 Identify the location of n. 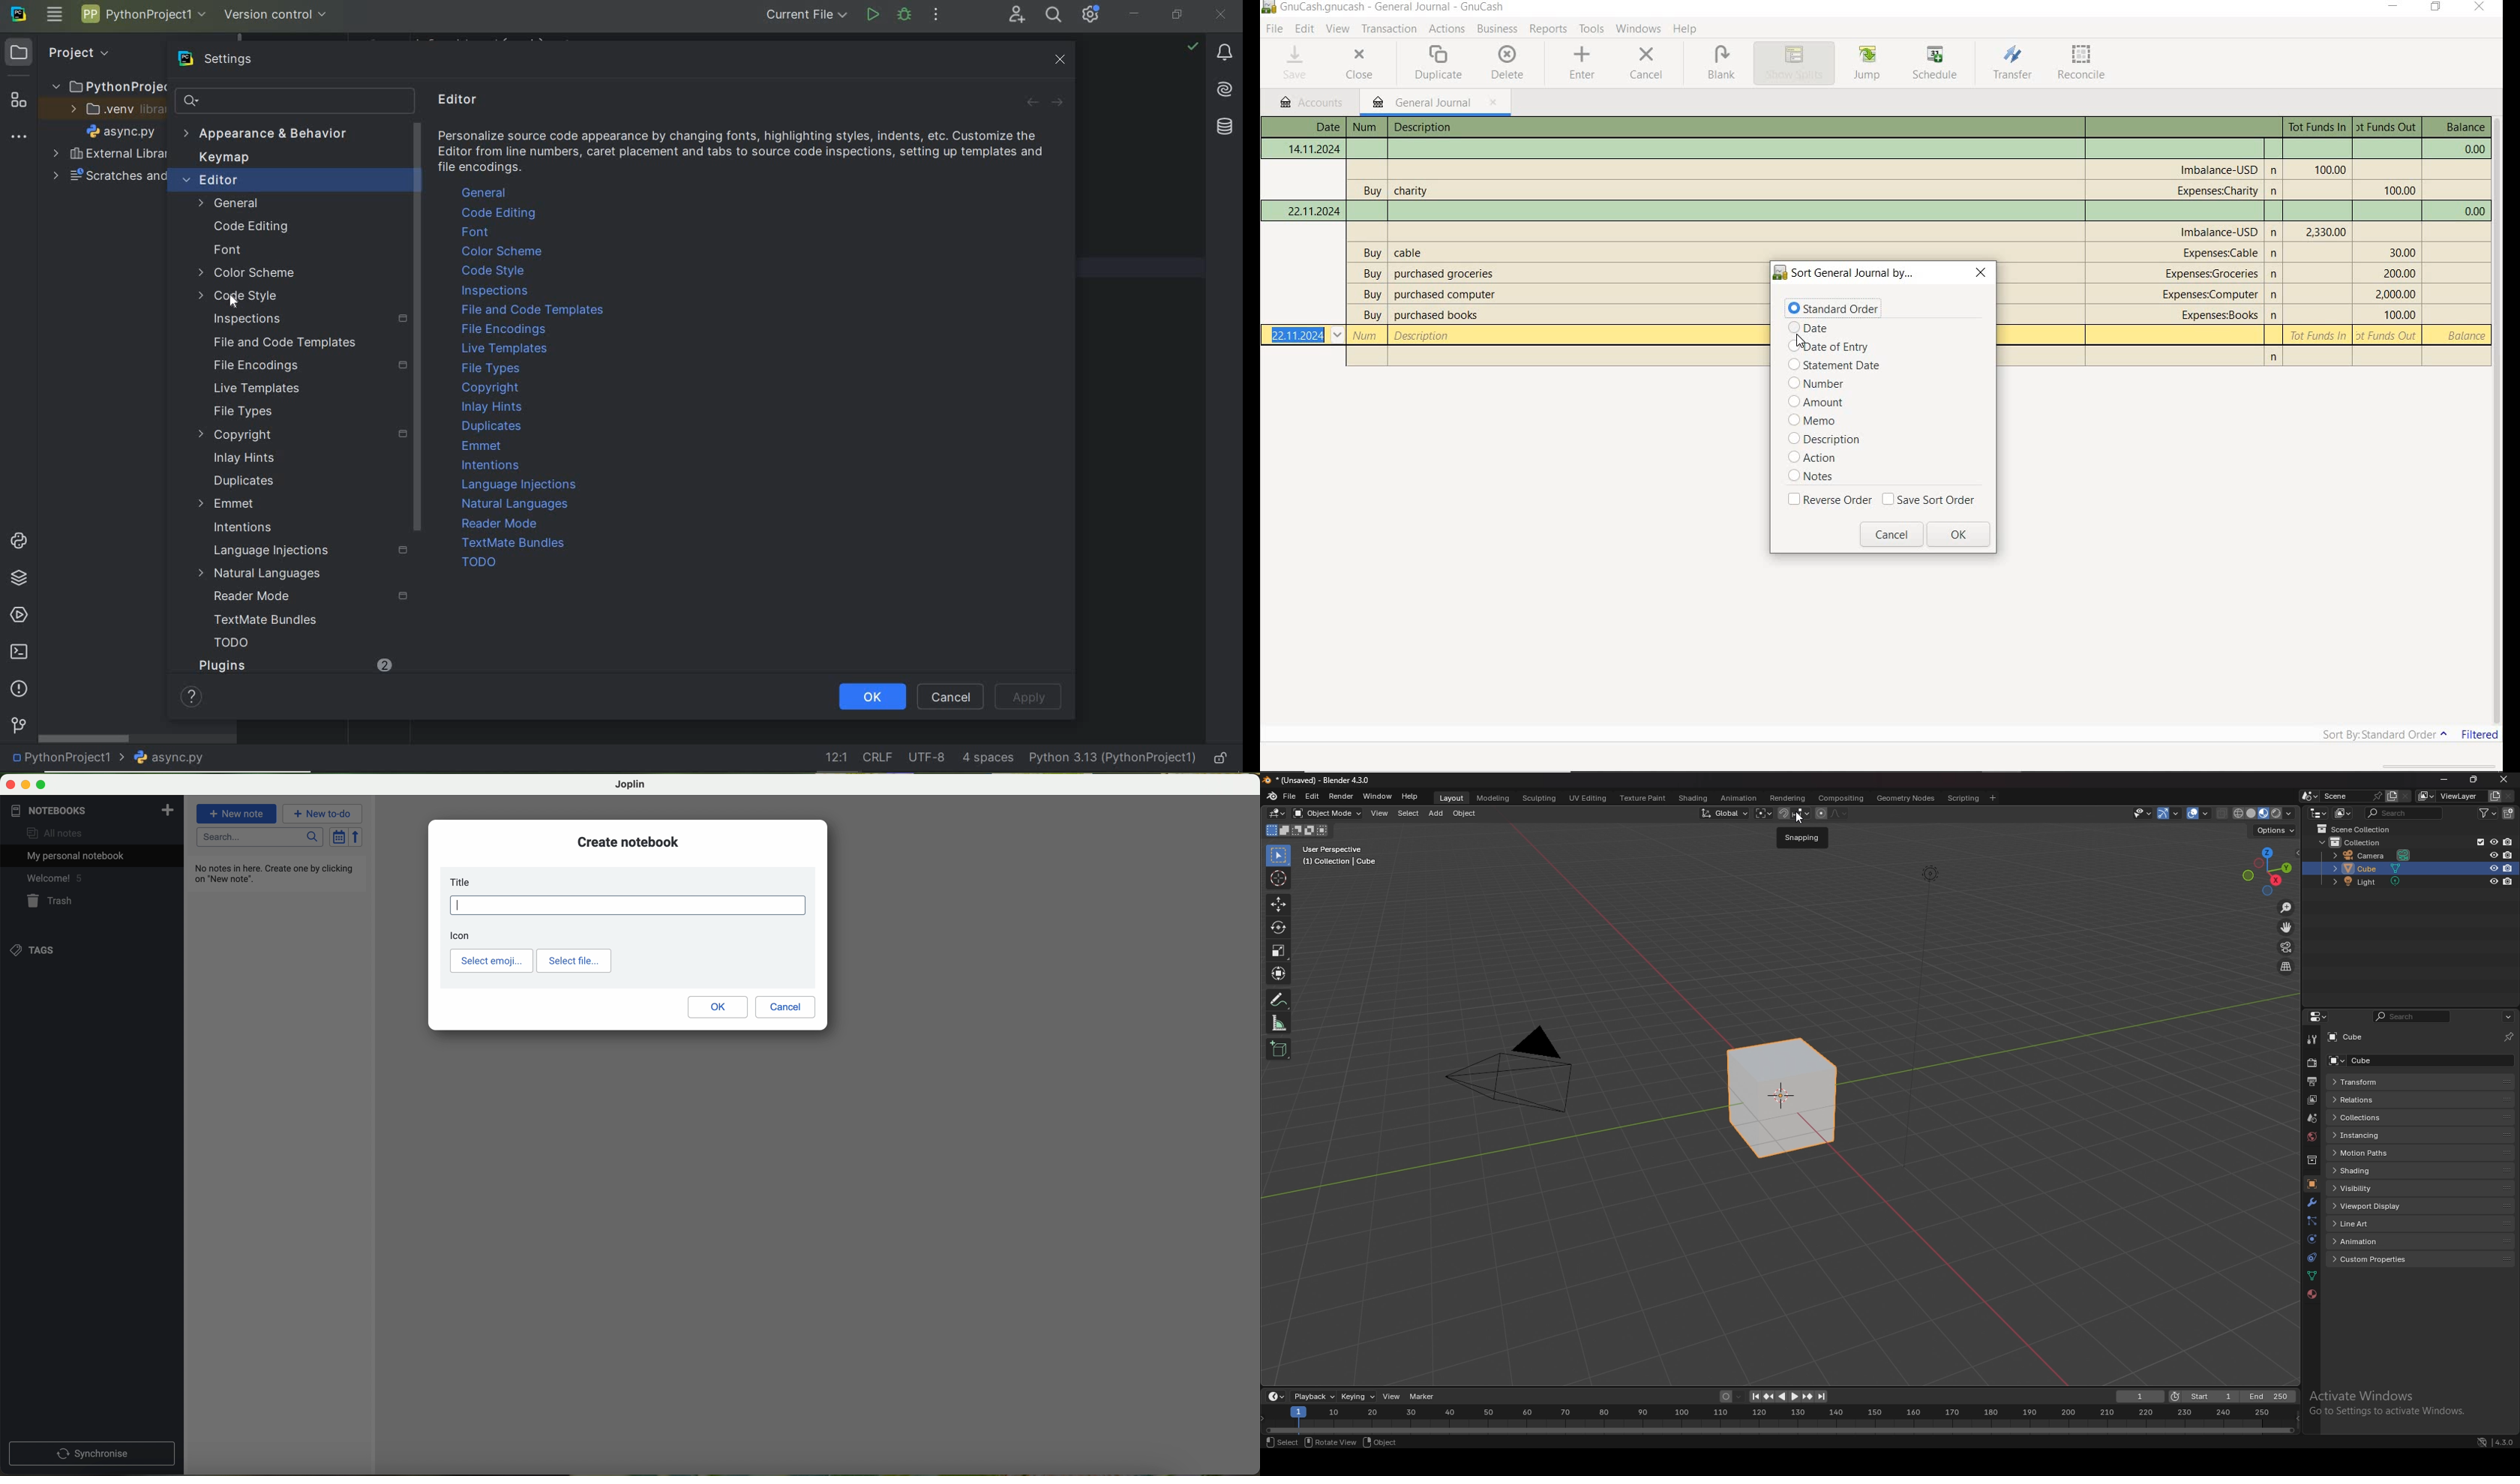
(2276, 192).